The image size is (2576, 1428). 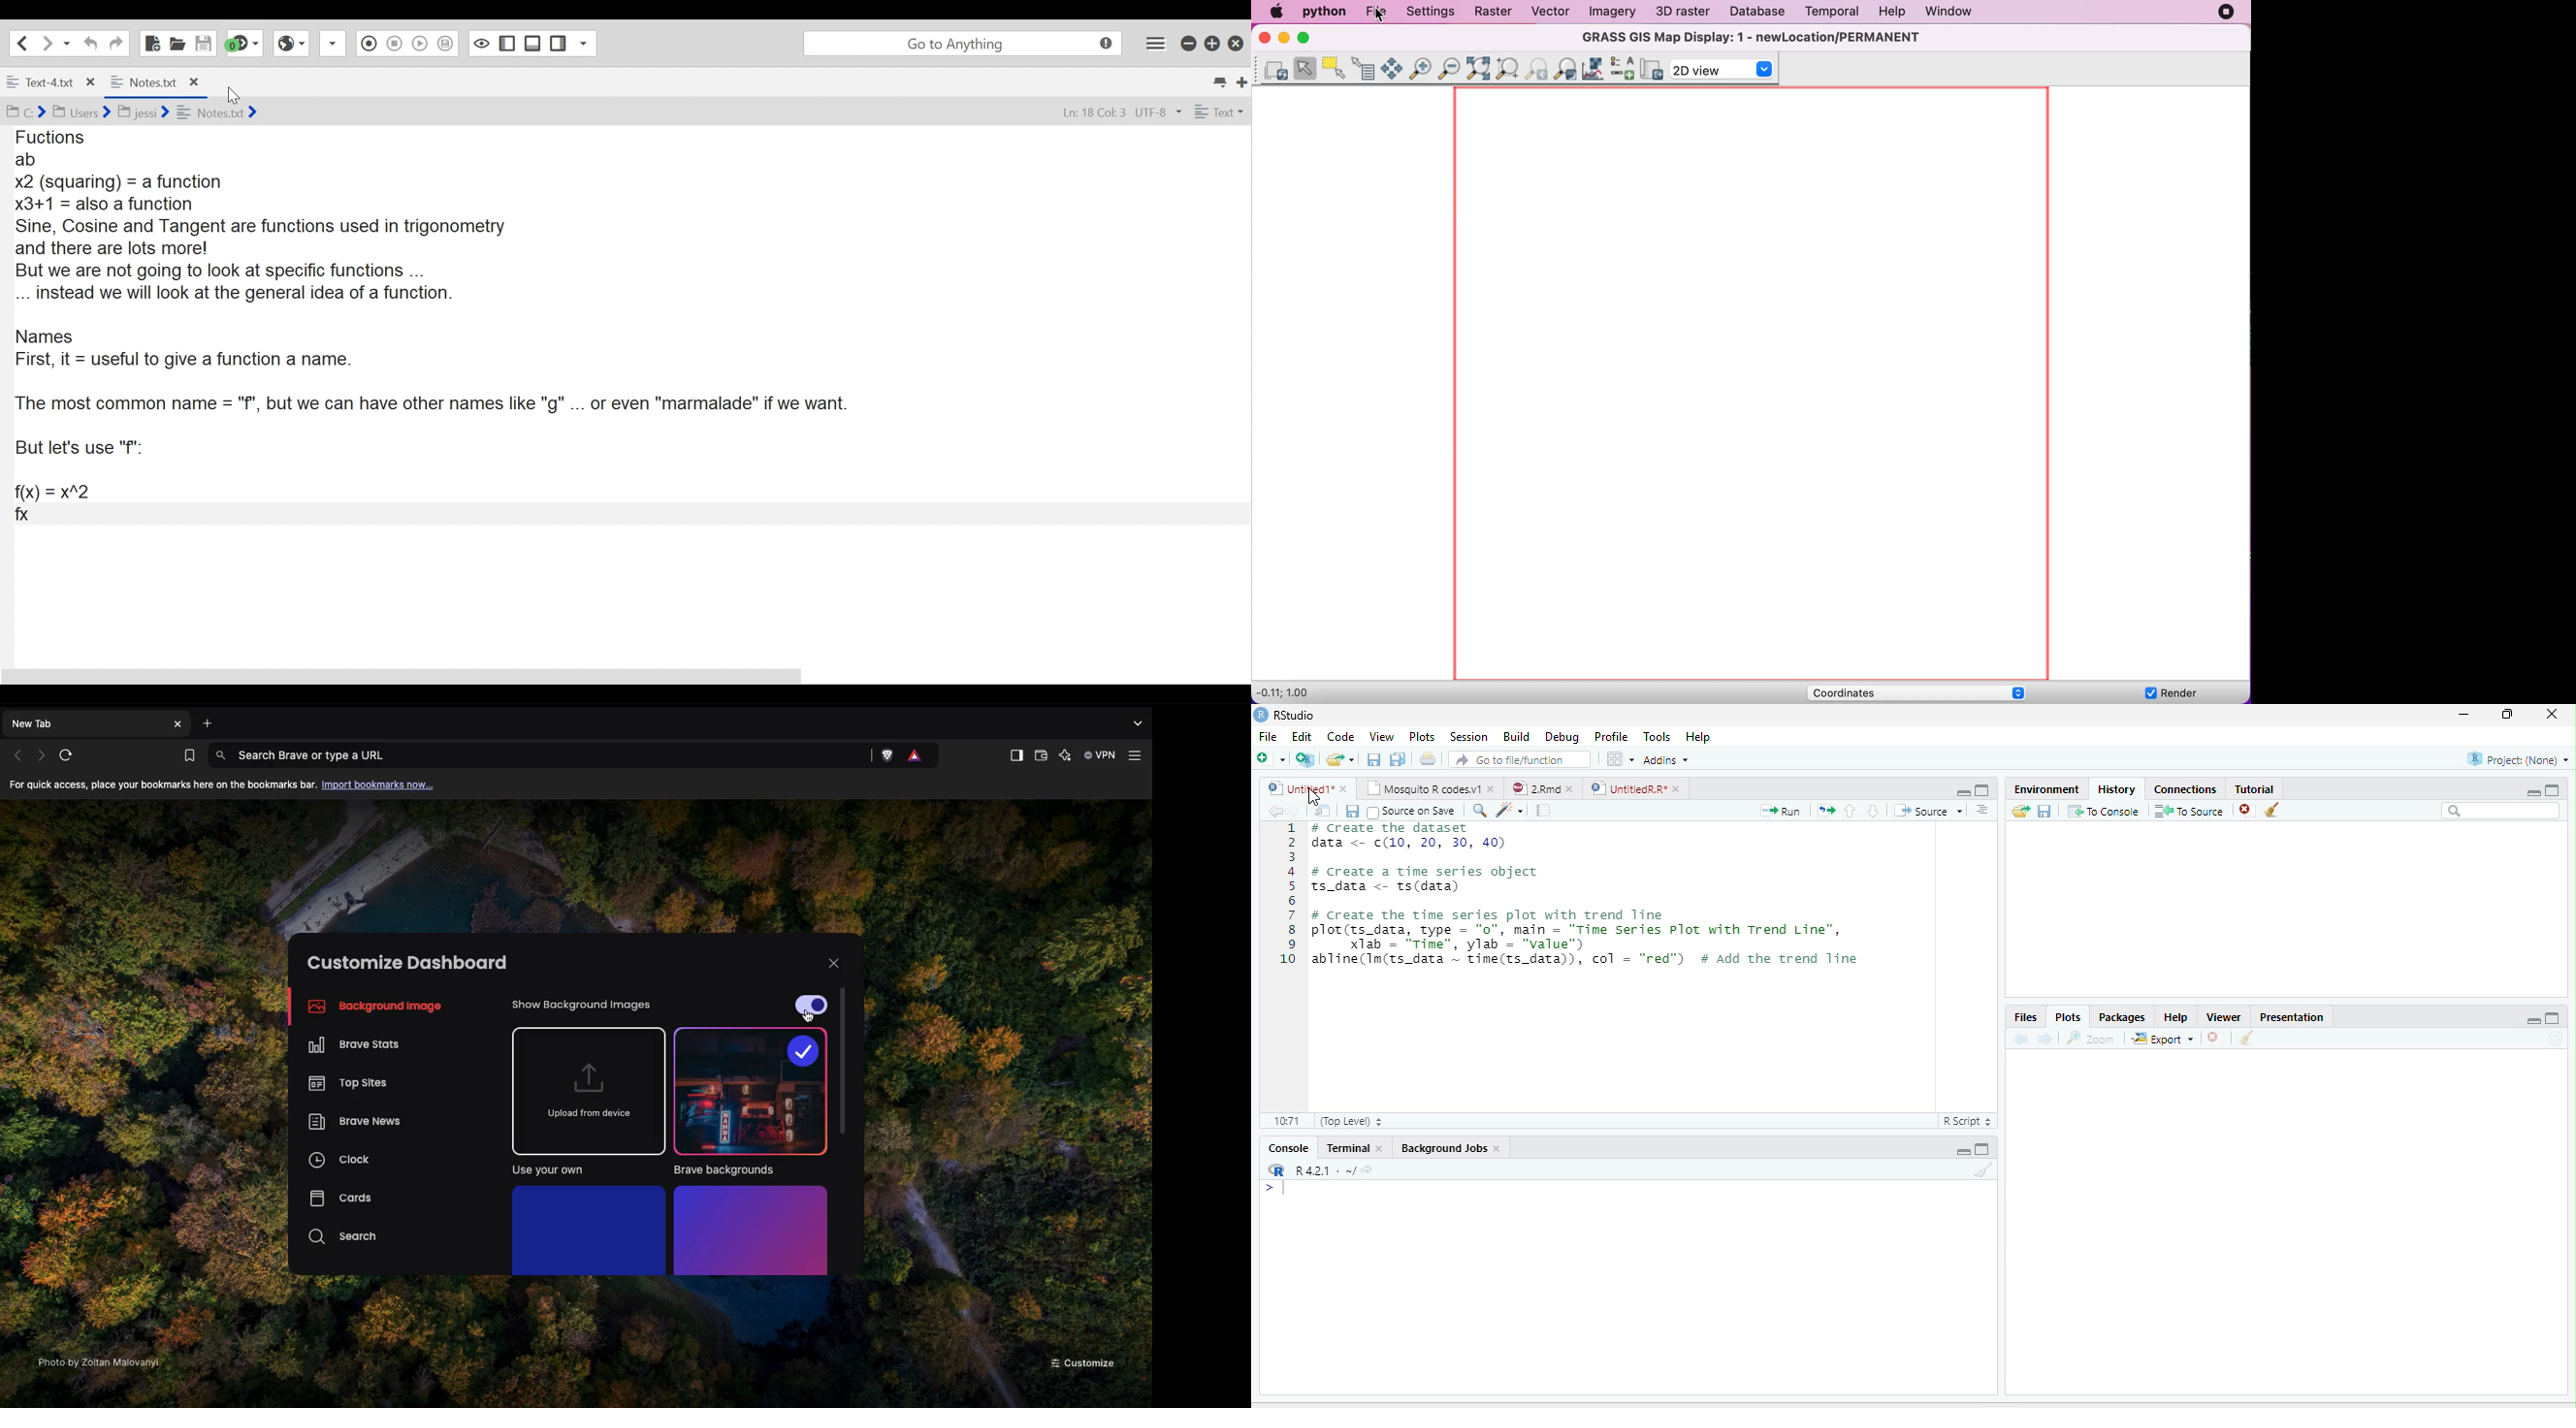 I want to click on Packages, so click(x=2121, y=1016).